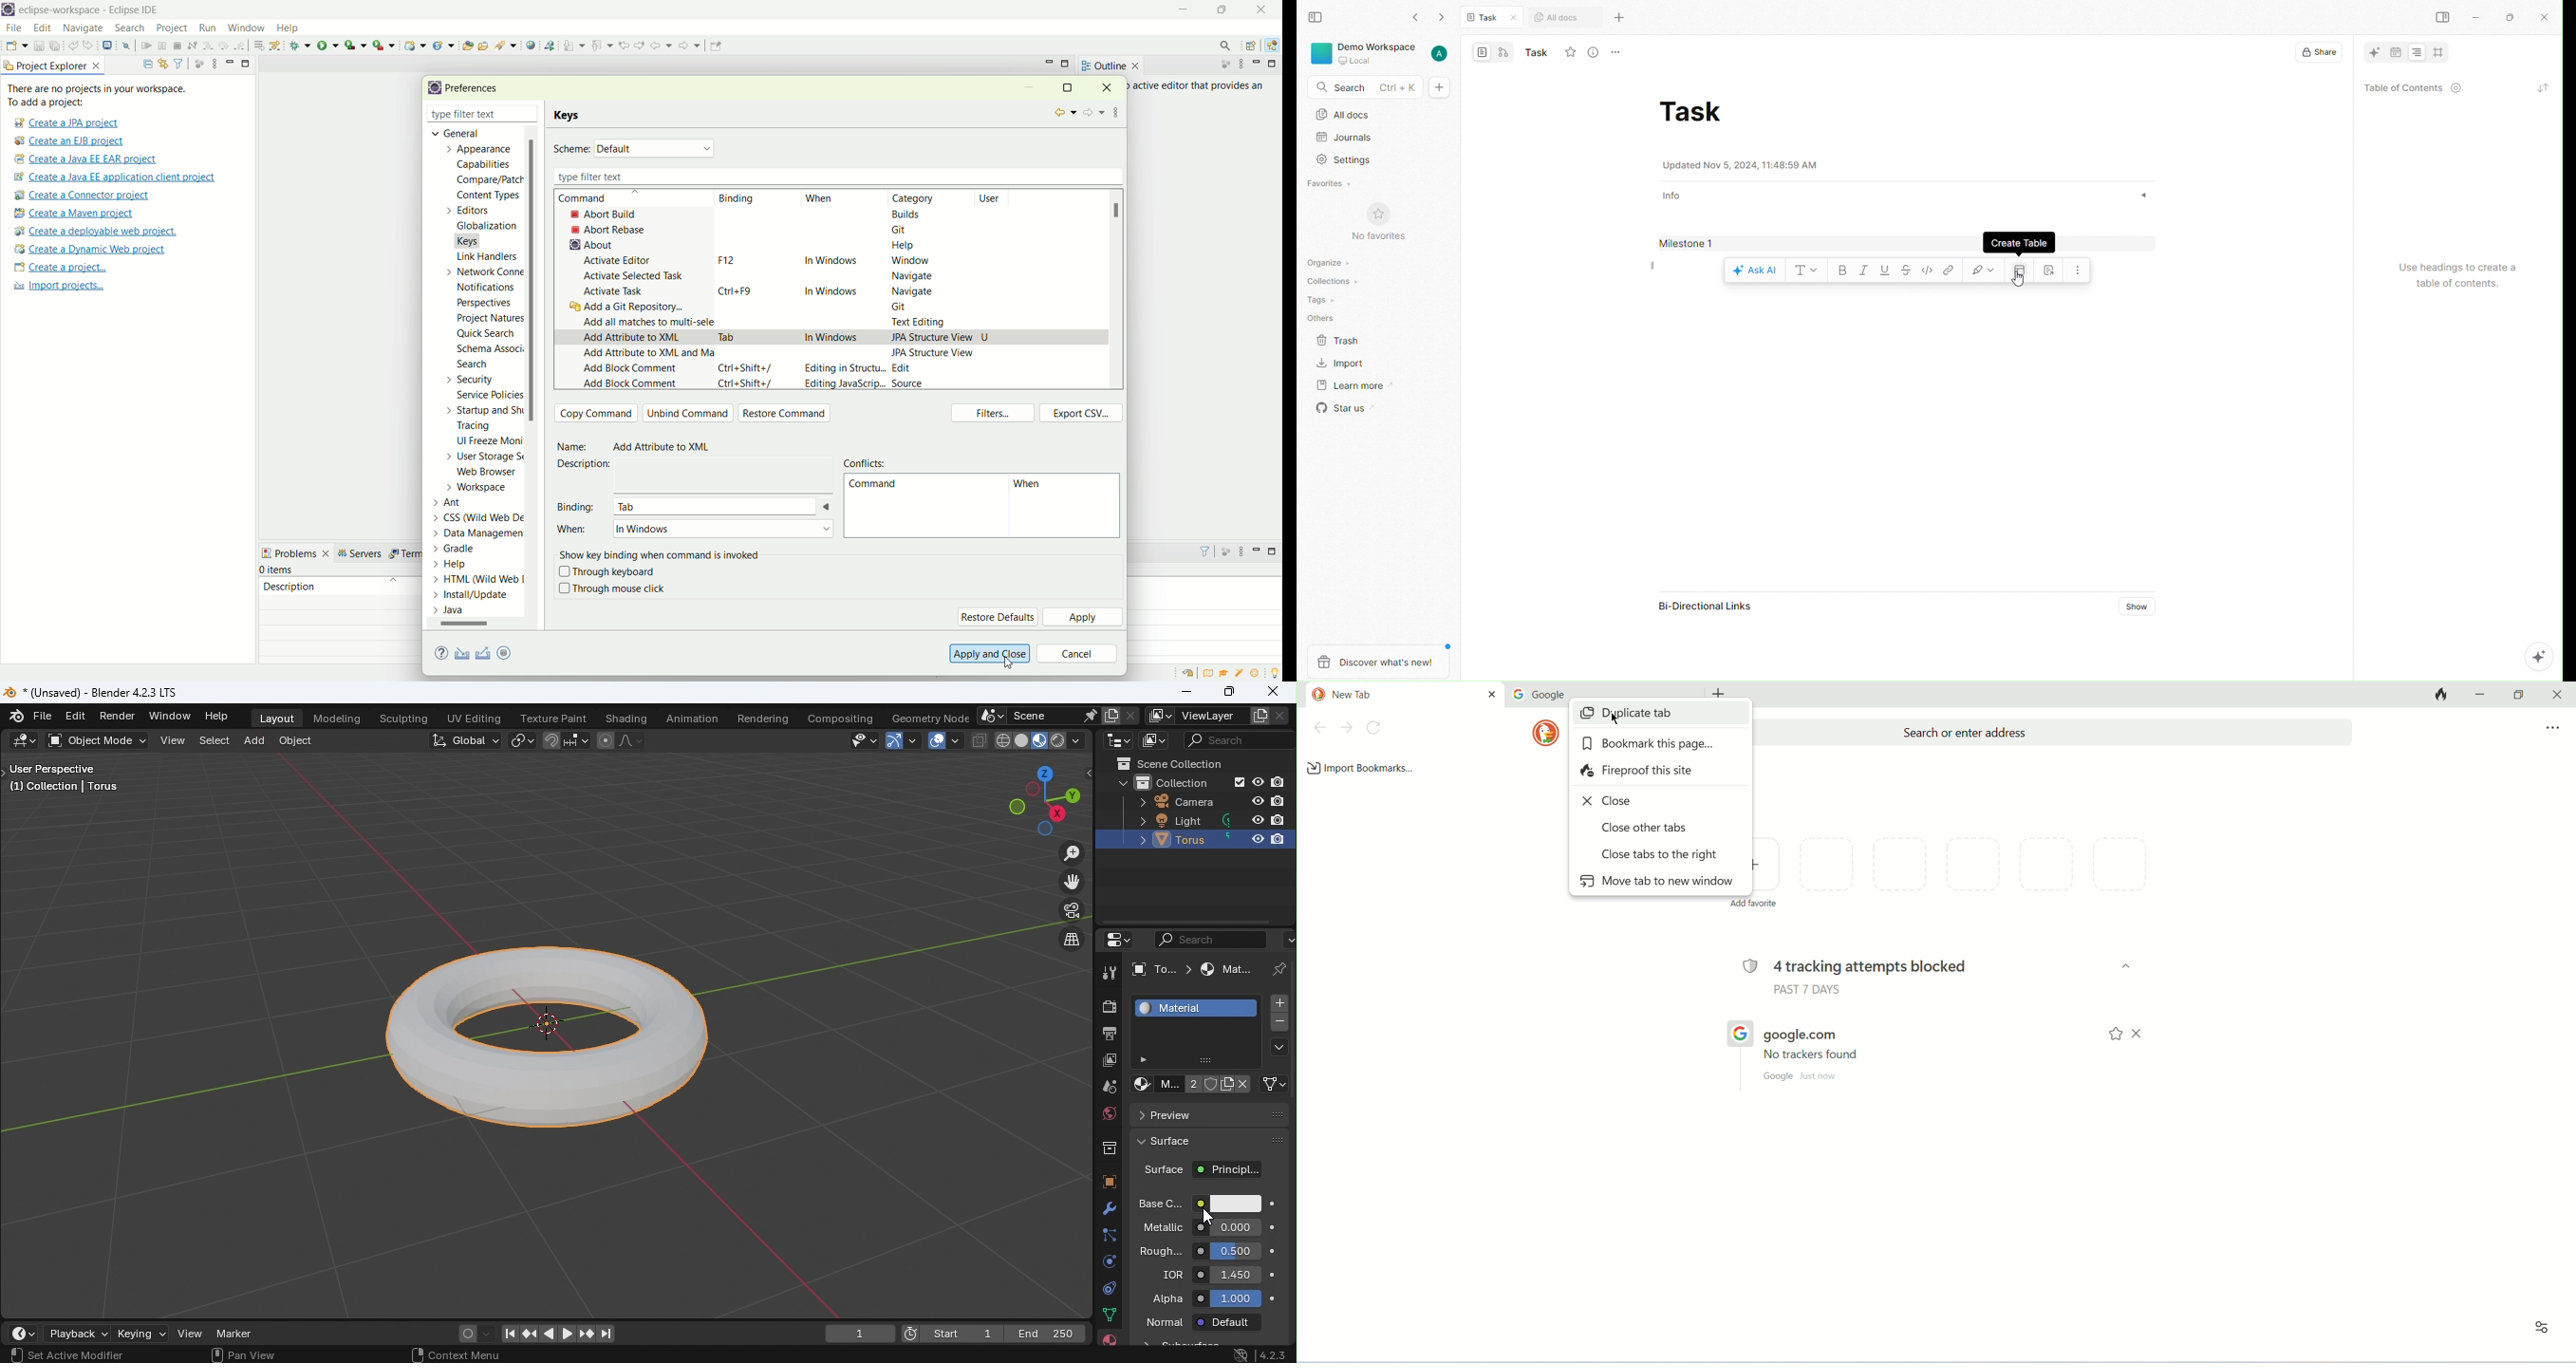 The width and height of the screenshot is (2576, 1372). What do you see at coordinates (1259, 673) in the screenshot?
I see `what's new` at bounding box center [1259, 673].